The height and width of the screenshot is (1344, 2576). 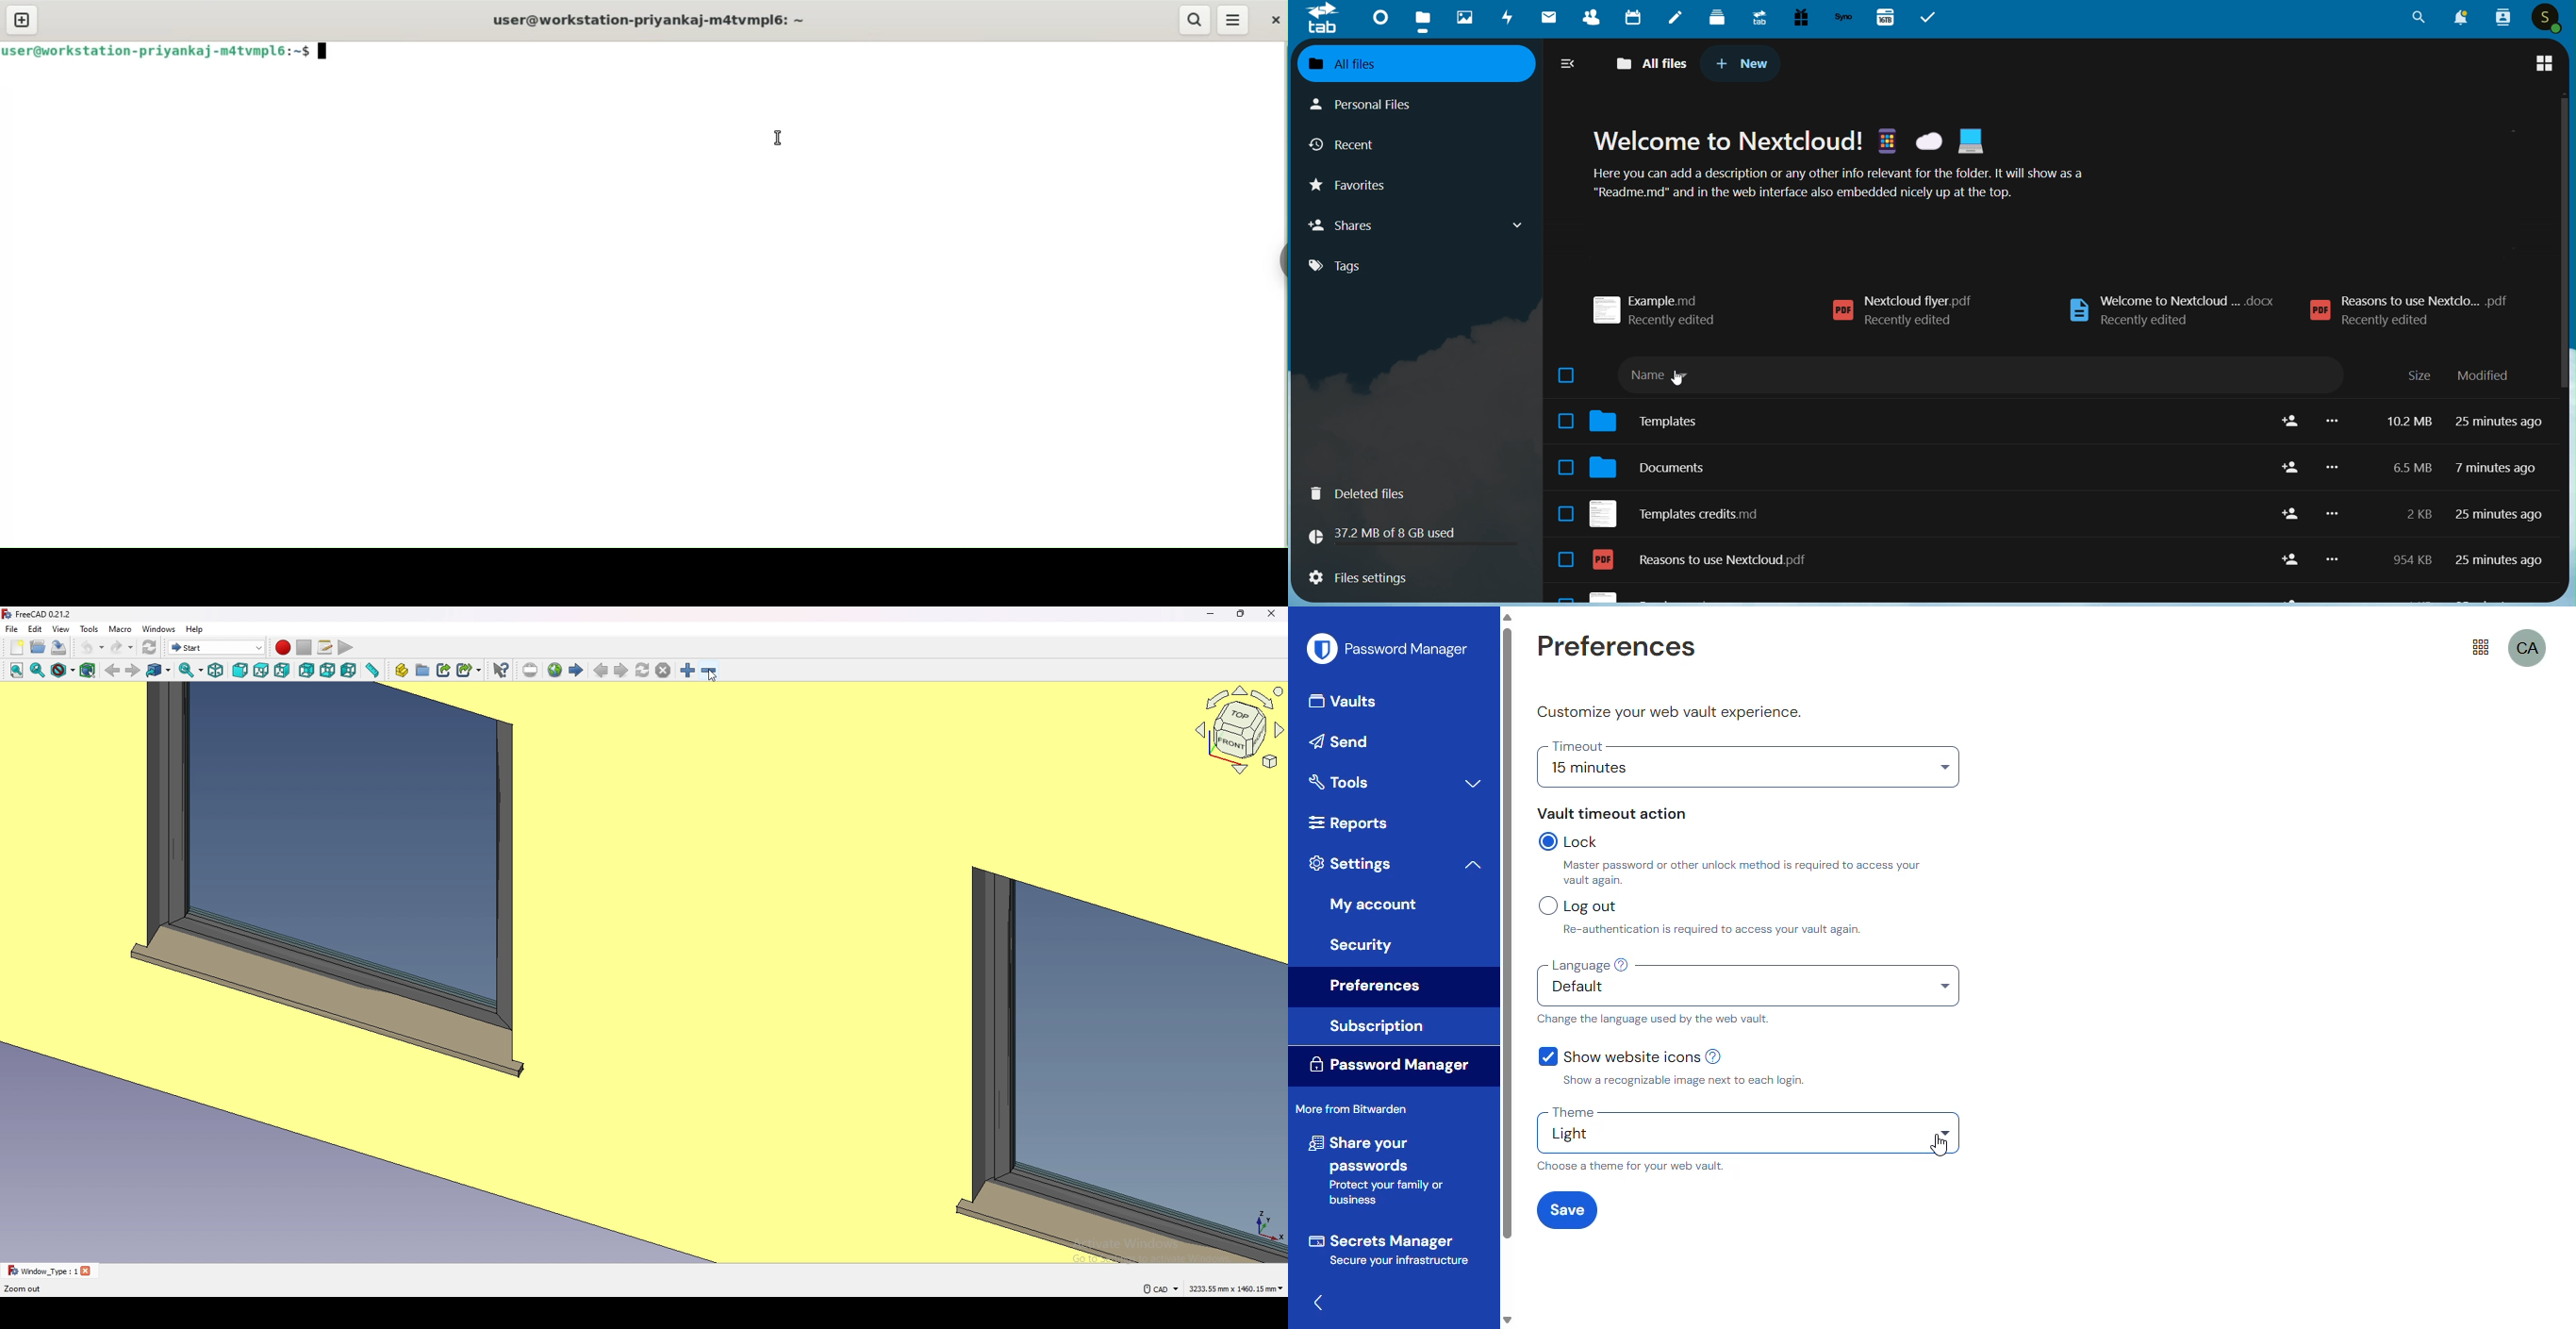 I want to click on size, so click(x=2421, y=375).